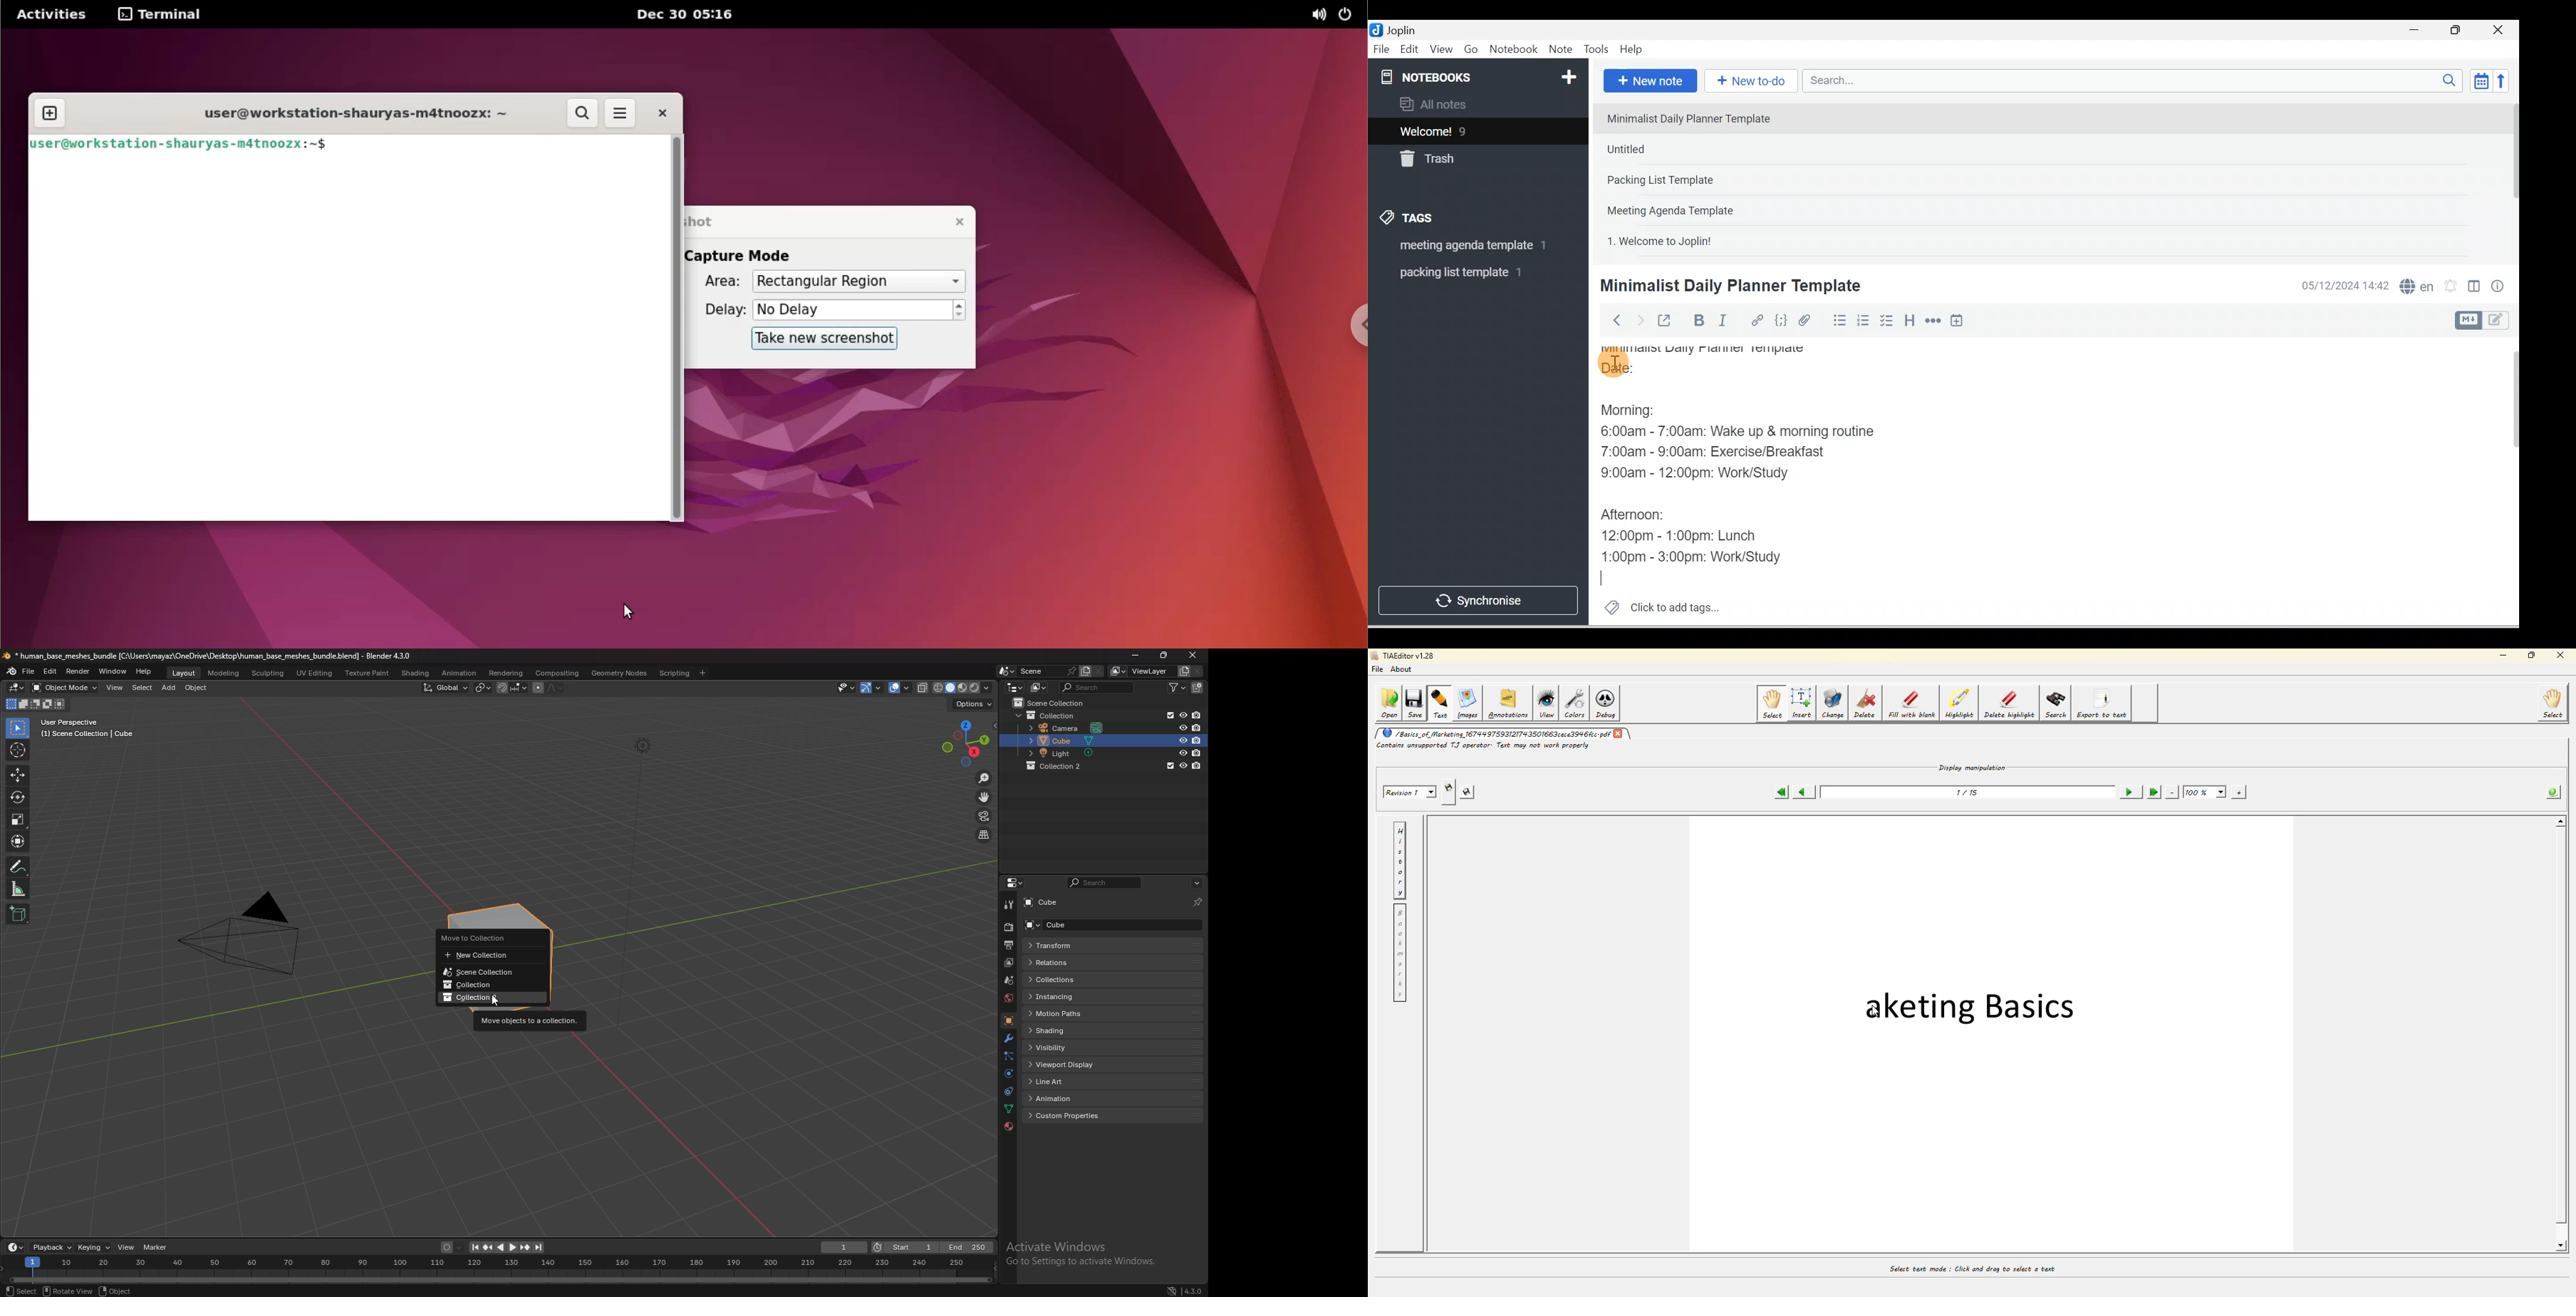 Image resolution: width=2576 pixels, height=1316 pixels. What do you see at coordinates (701, 673) in the screenshot?
I see `add workspace` at bounding box center [701, 673].